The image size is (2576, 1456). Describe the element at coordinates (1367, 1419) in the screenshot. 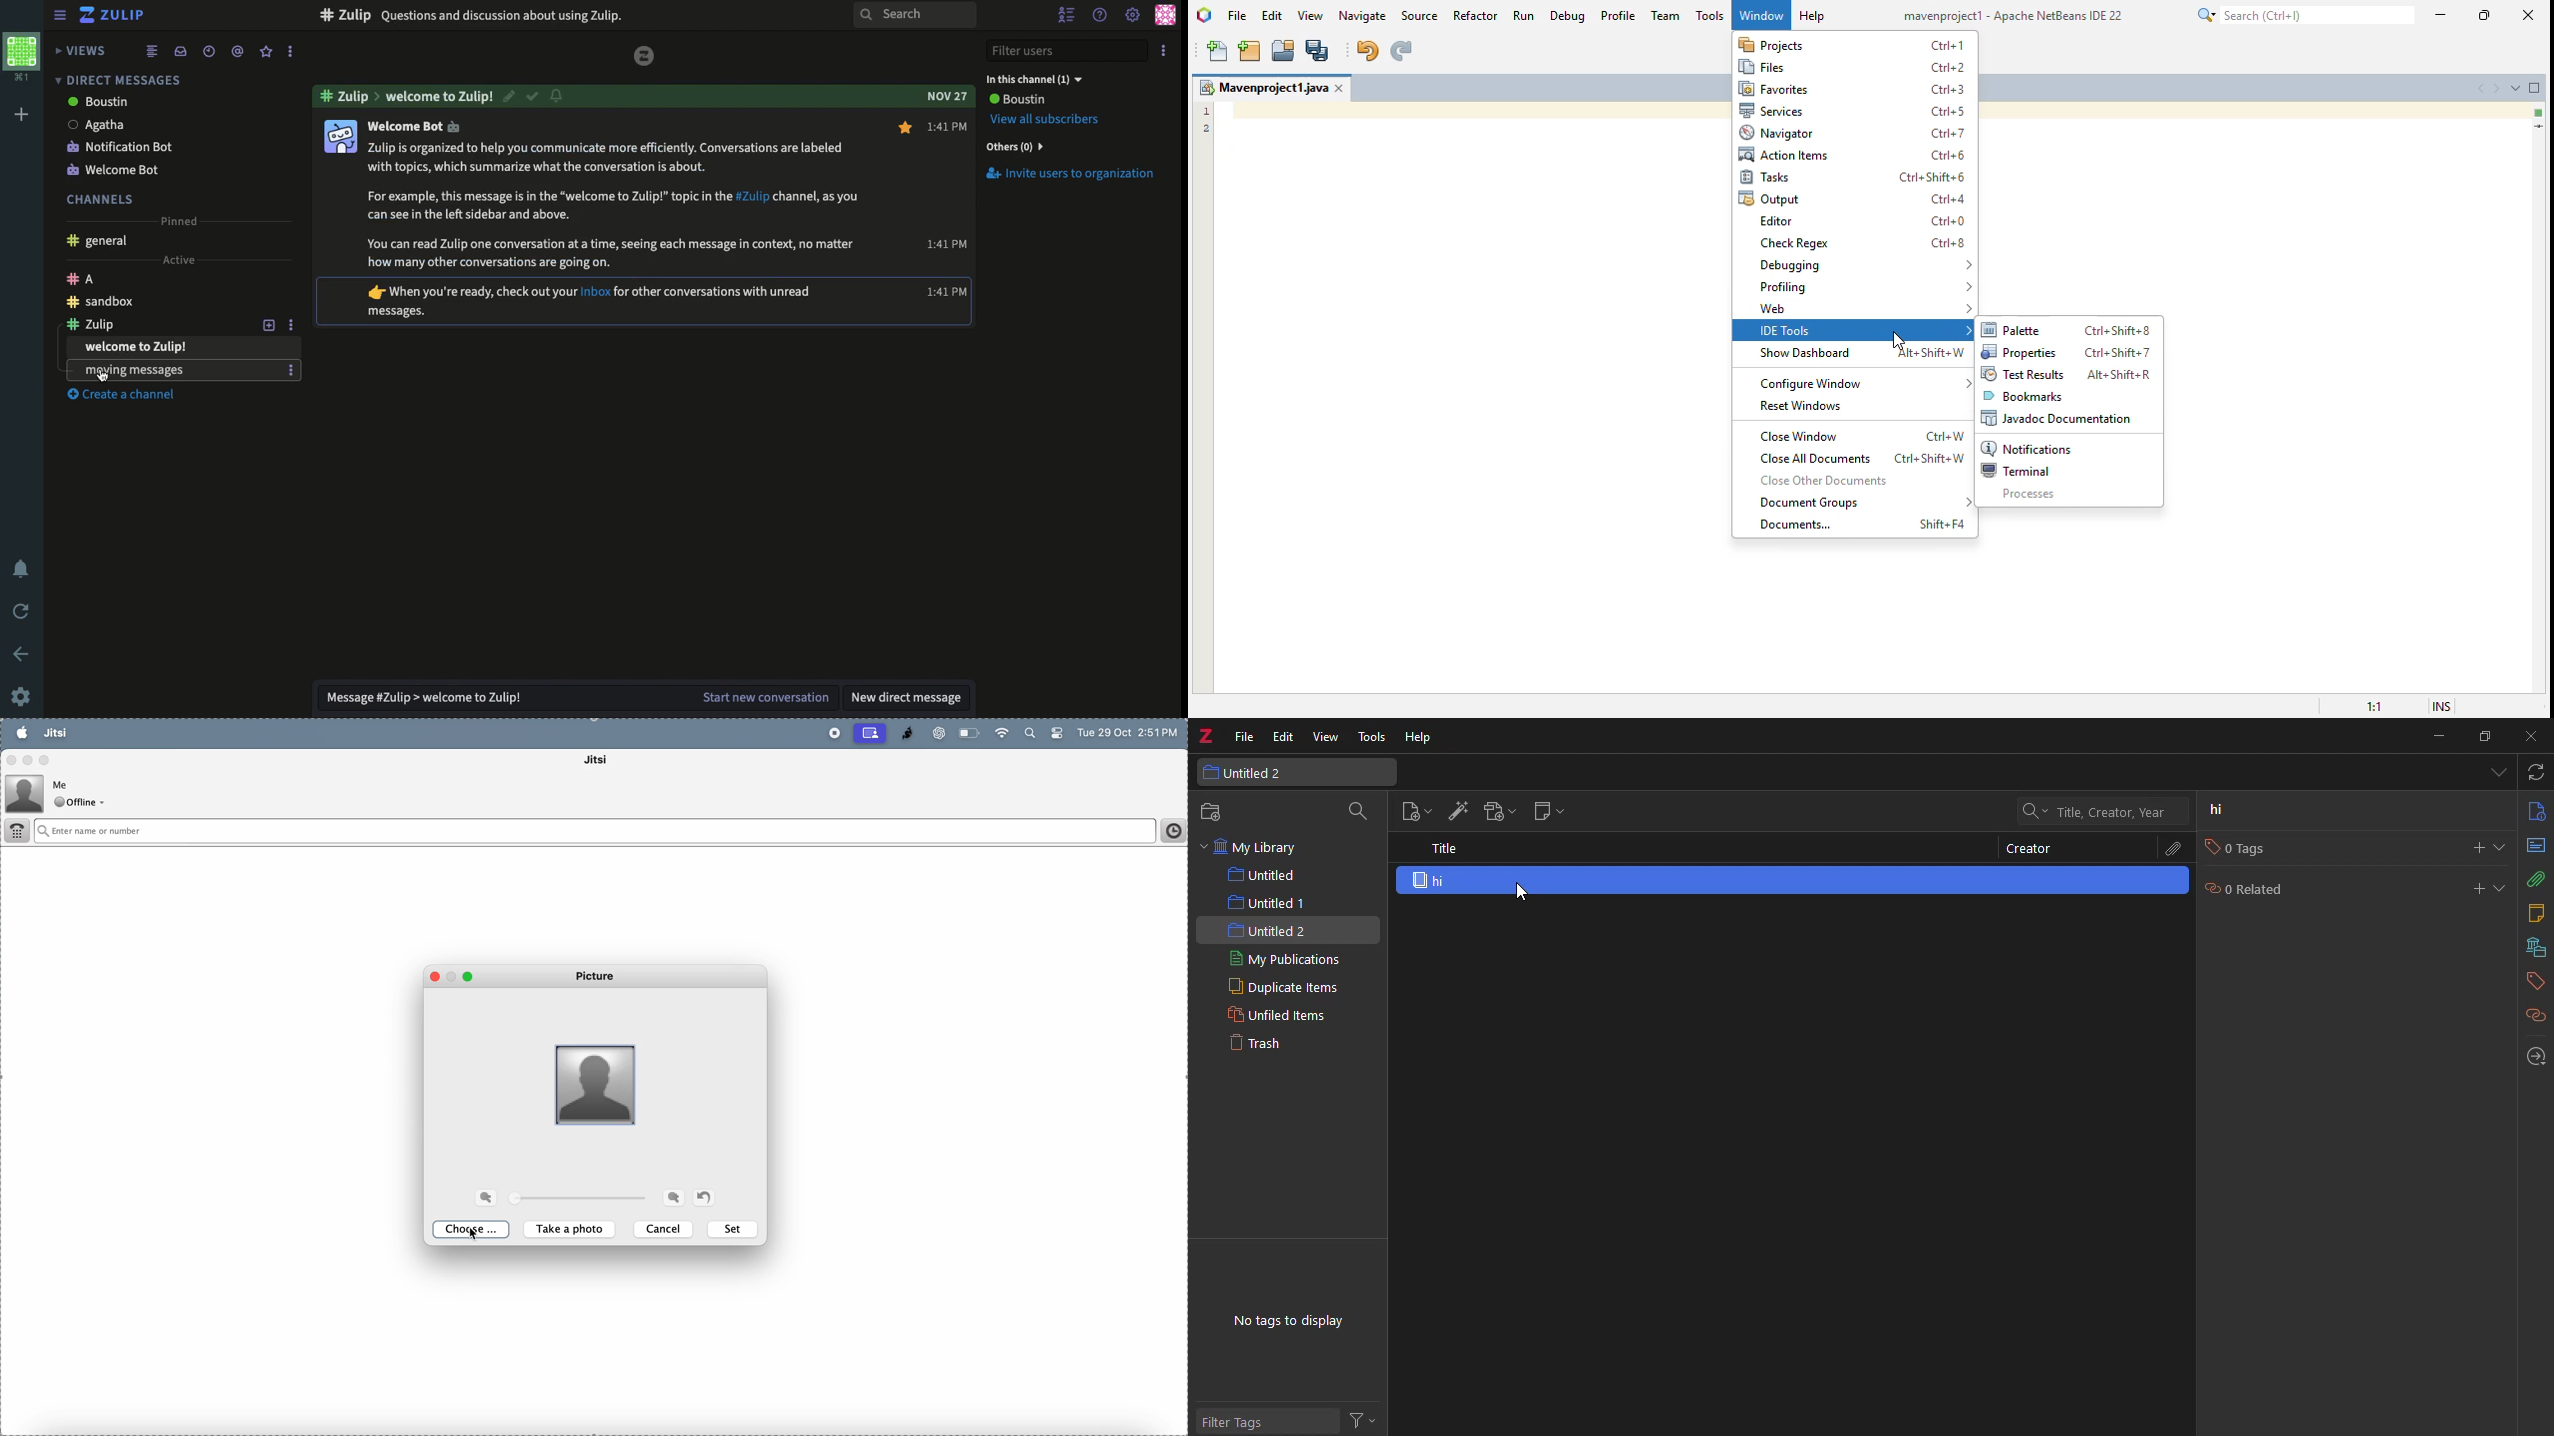

I see `actions` at that location.